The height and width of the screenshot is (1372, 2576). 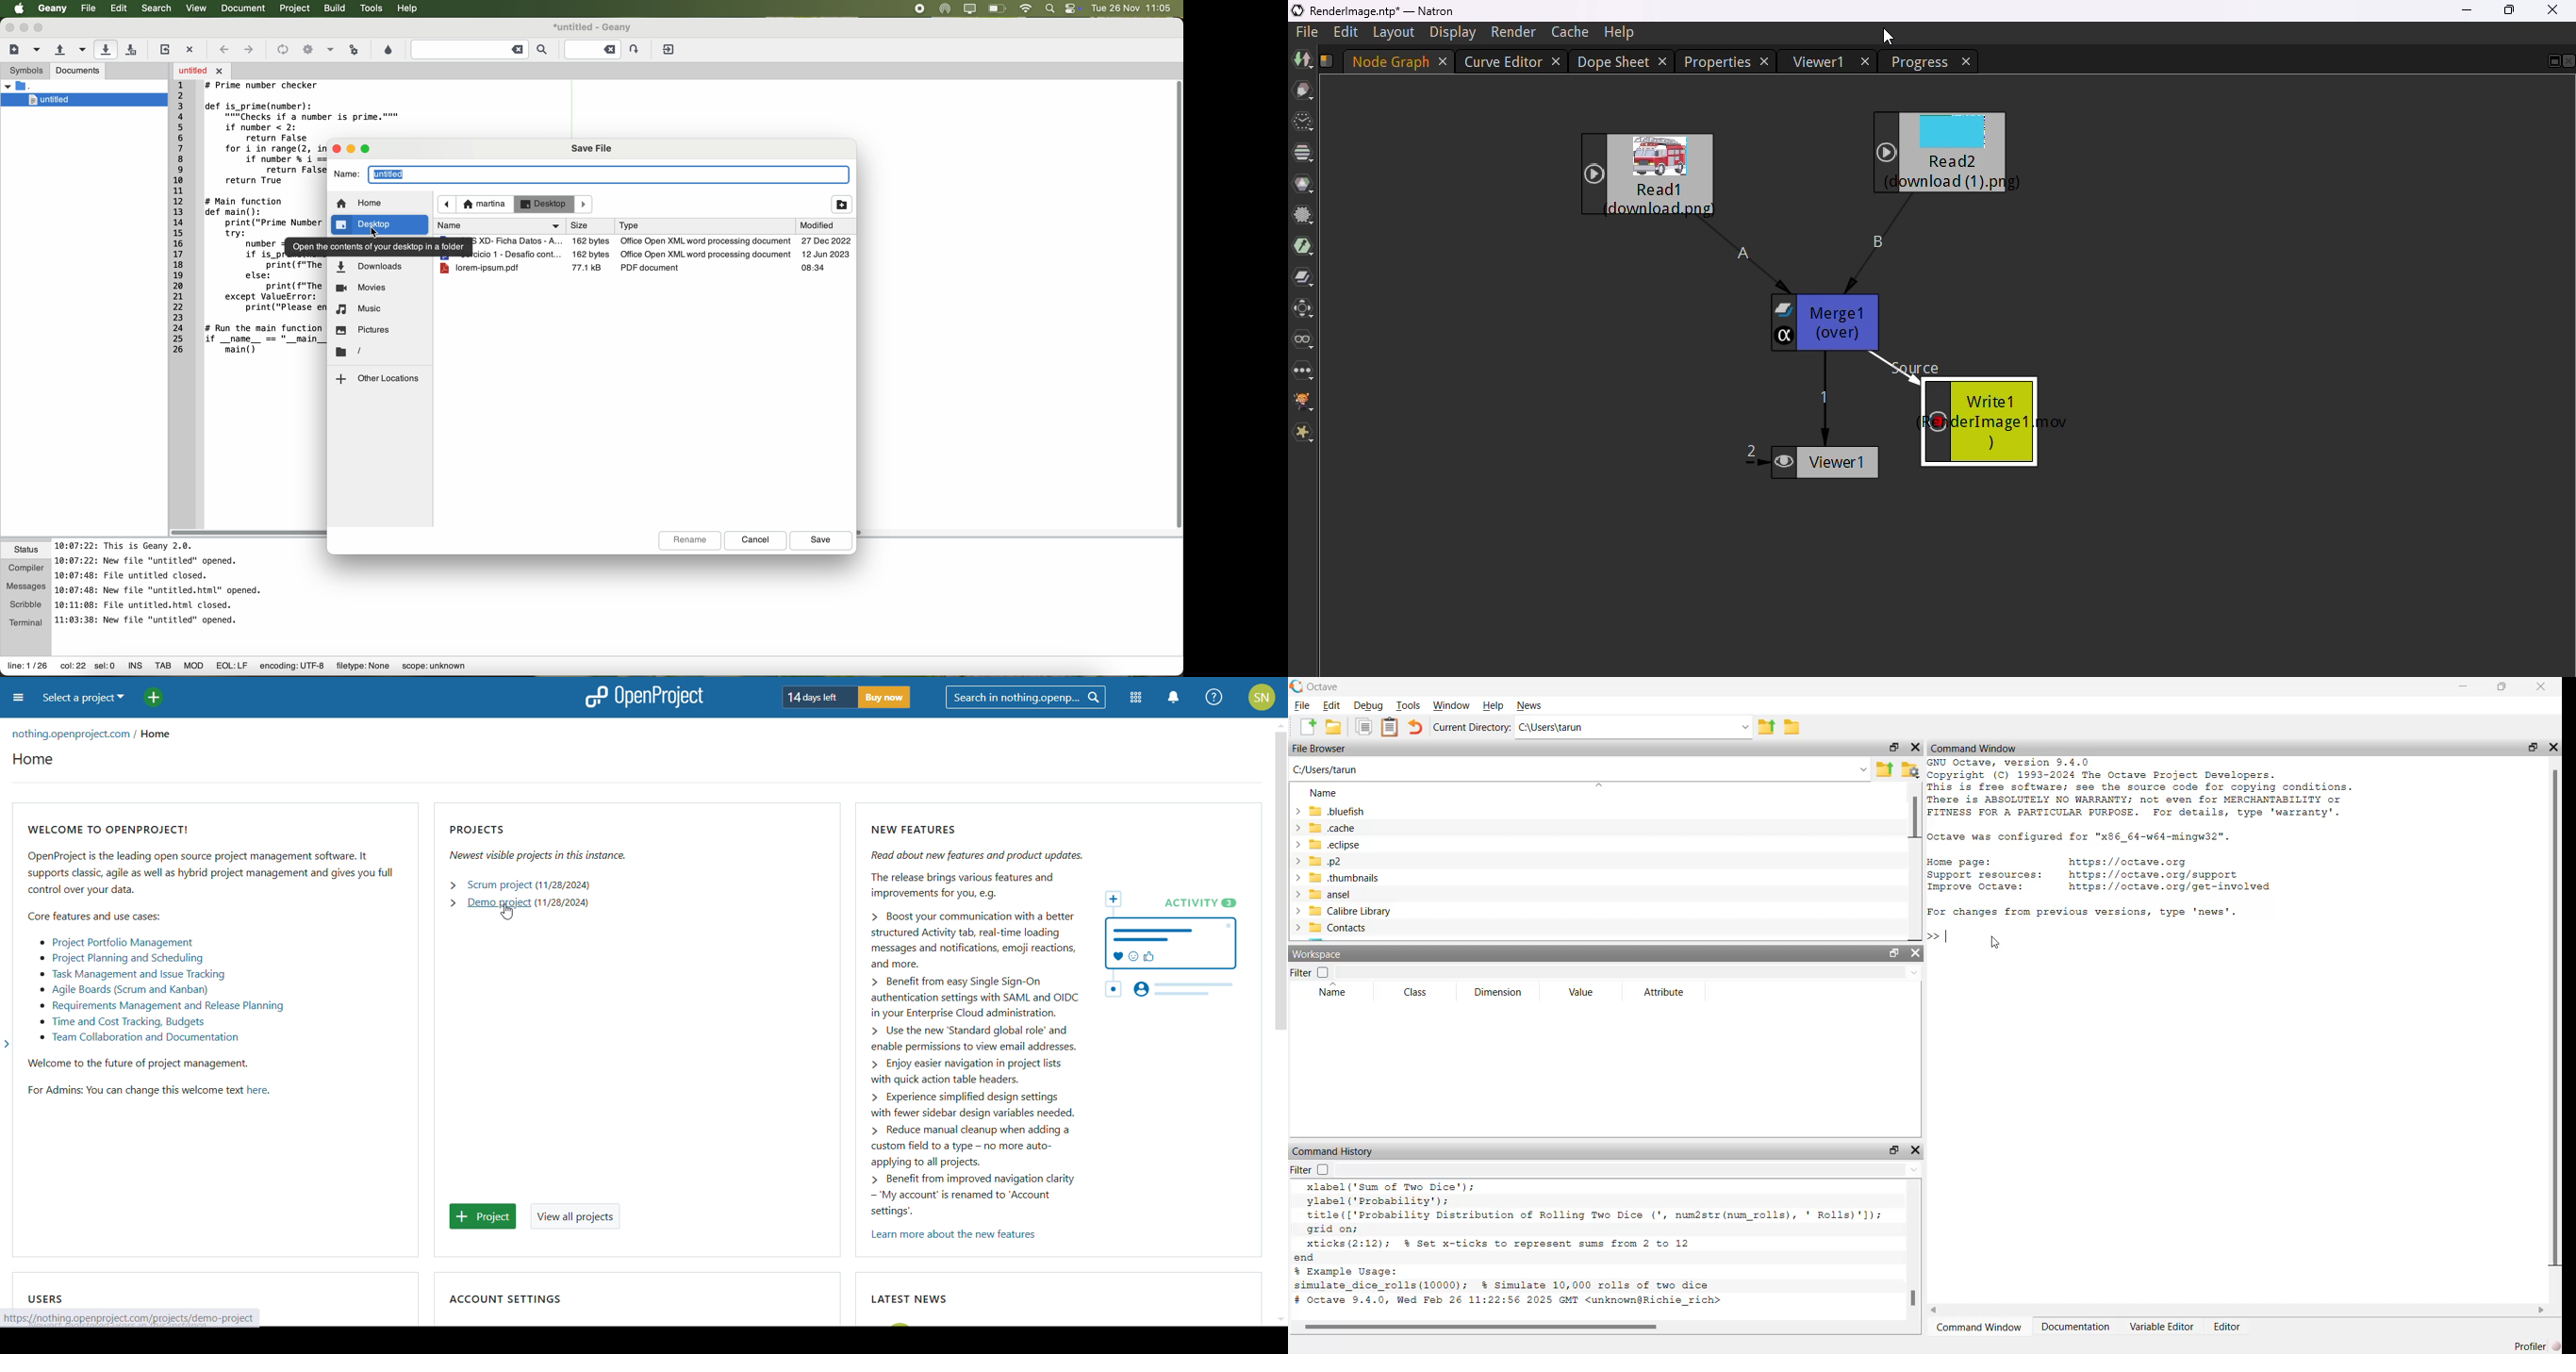 I want to click on Scrollbar, so click(x=3825, y=1107).